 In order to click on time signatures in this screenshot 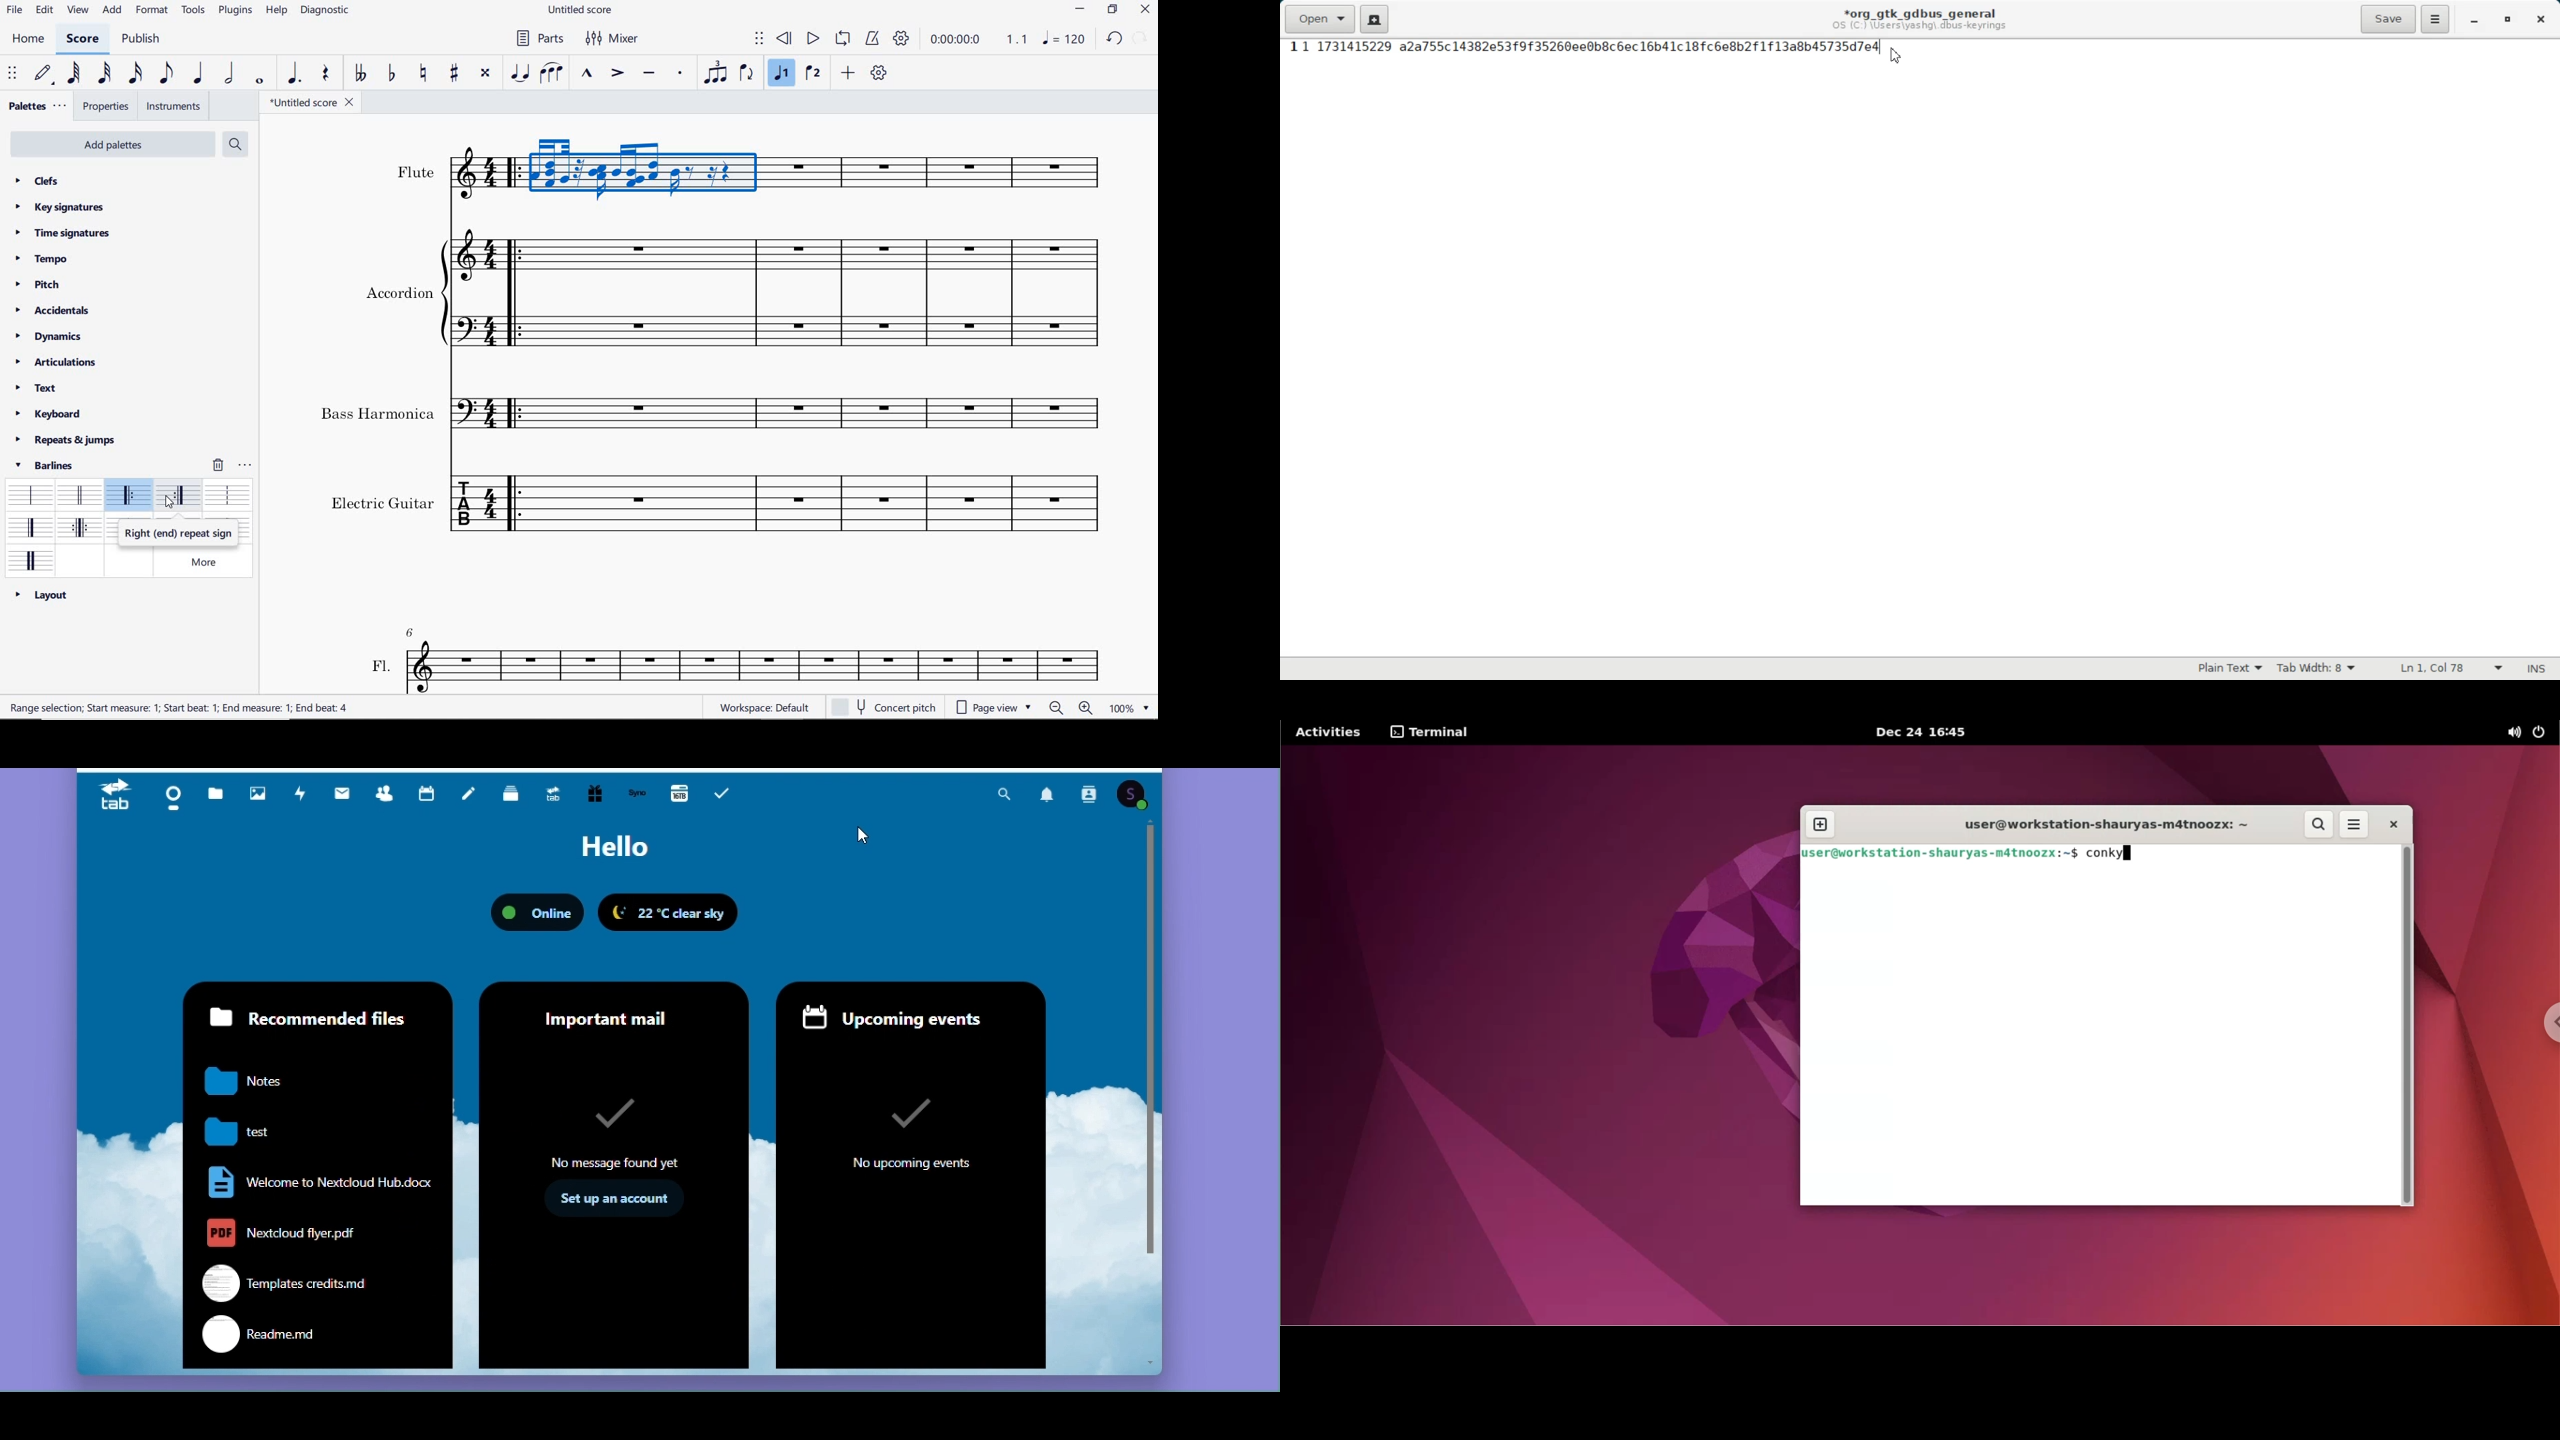, I will do `click(63, 234)`.